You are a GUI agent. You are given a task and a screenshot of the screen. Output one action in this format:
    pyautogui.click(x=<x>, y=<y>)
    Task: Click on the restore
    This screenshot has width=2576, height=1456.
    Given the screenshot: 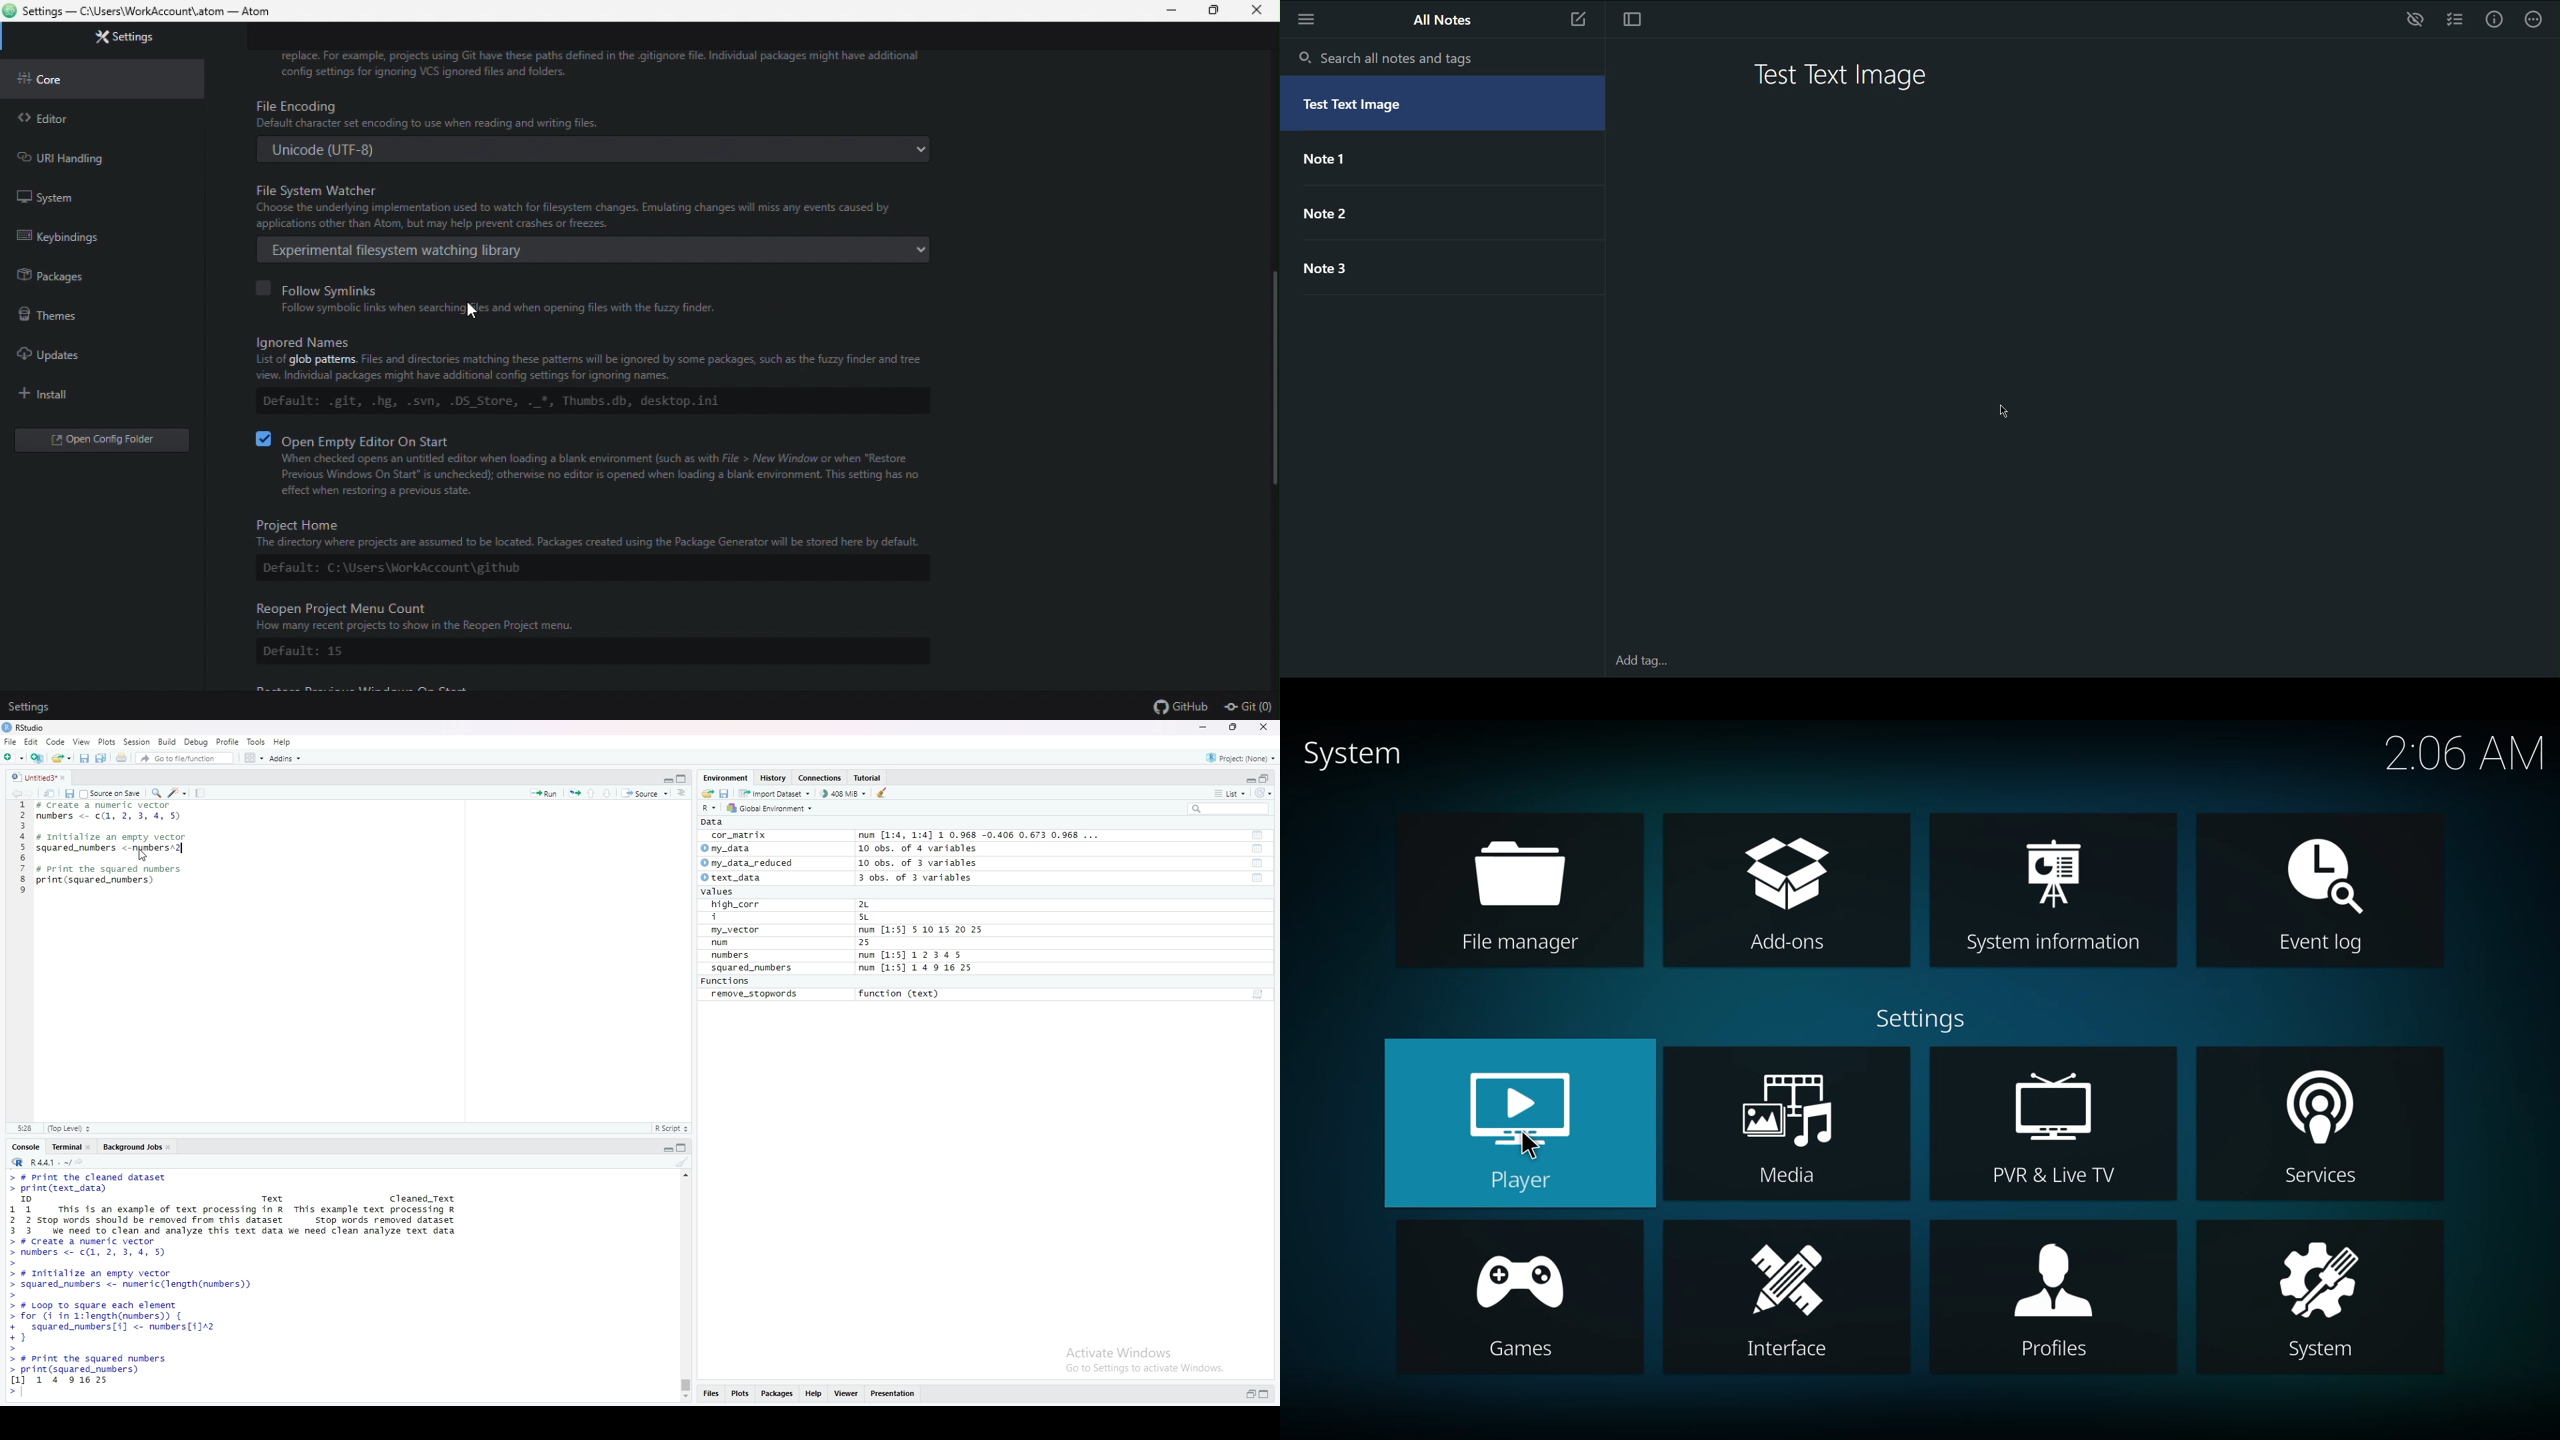 What is the action you would take?
    pyautogui.click(x=1218, y=12)
    